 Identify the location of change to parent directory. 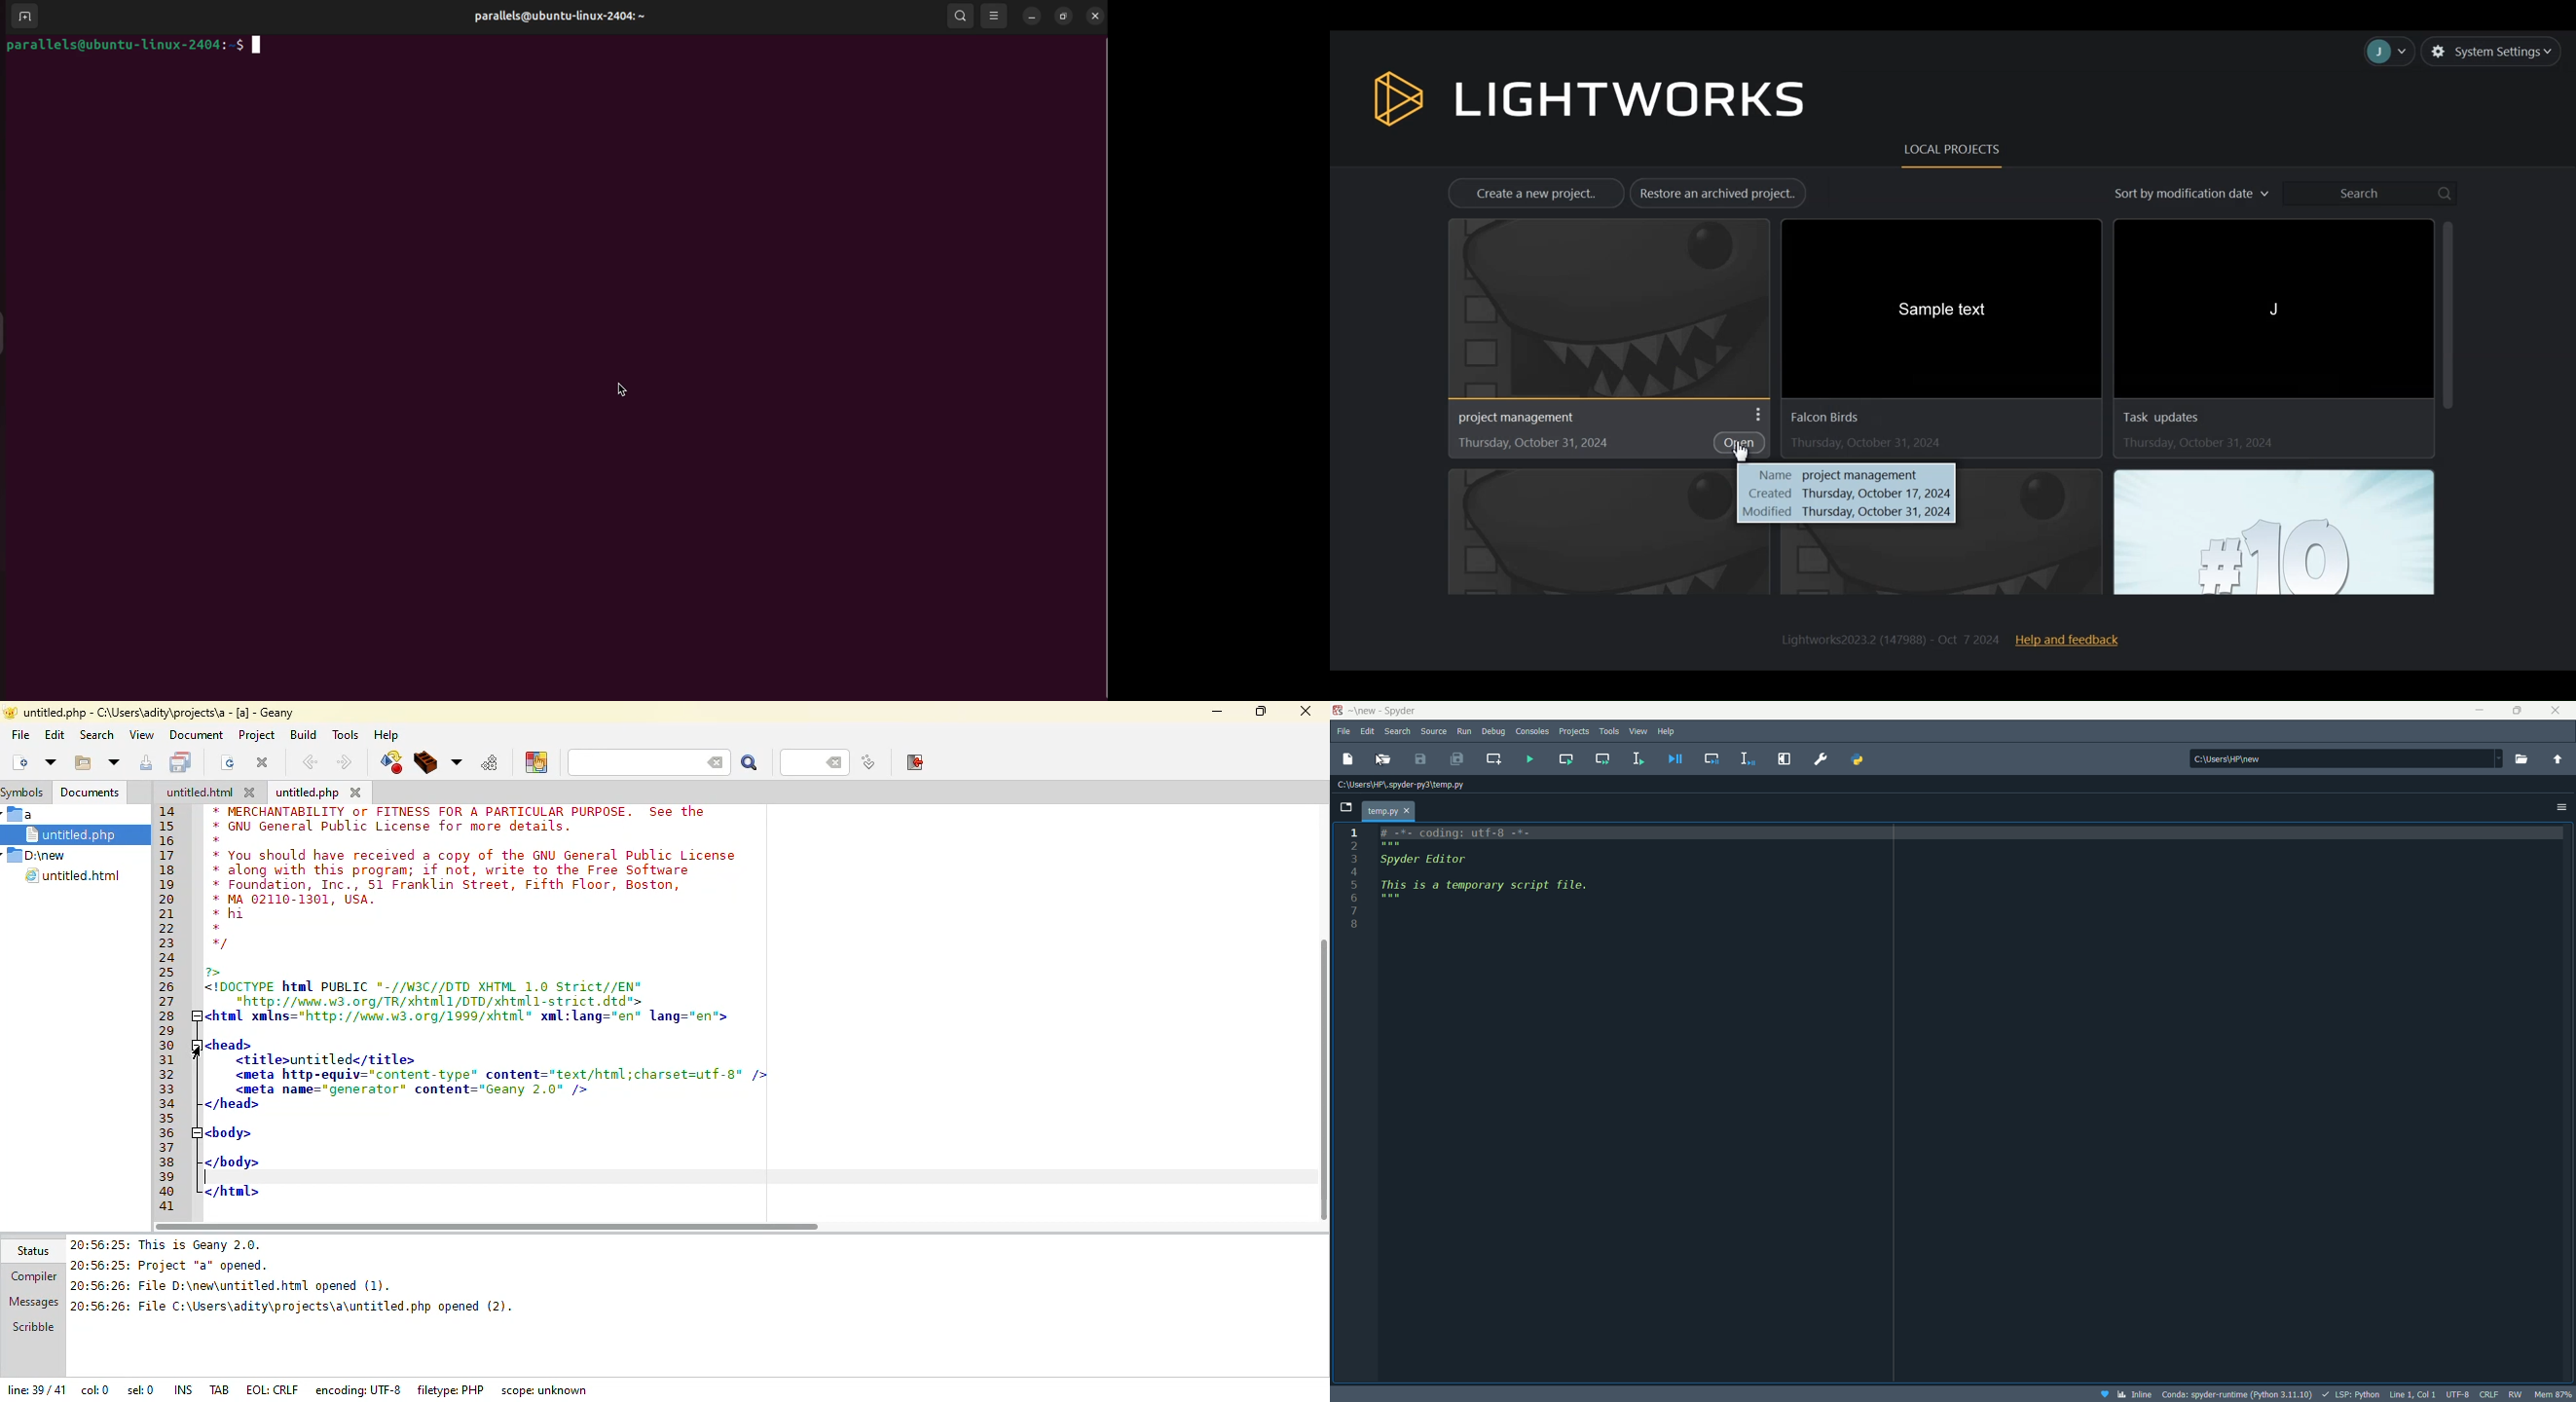
(2560, 758).